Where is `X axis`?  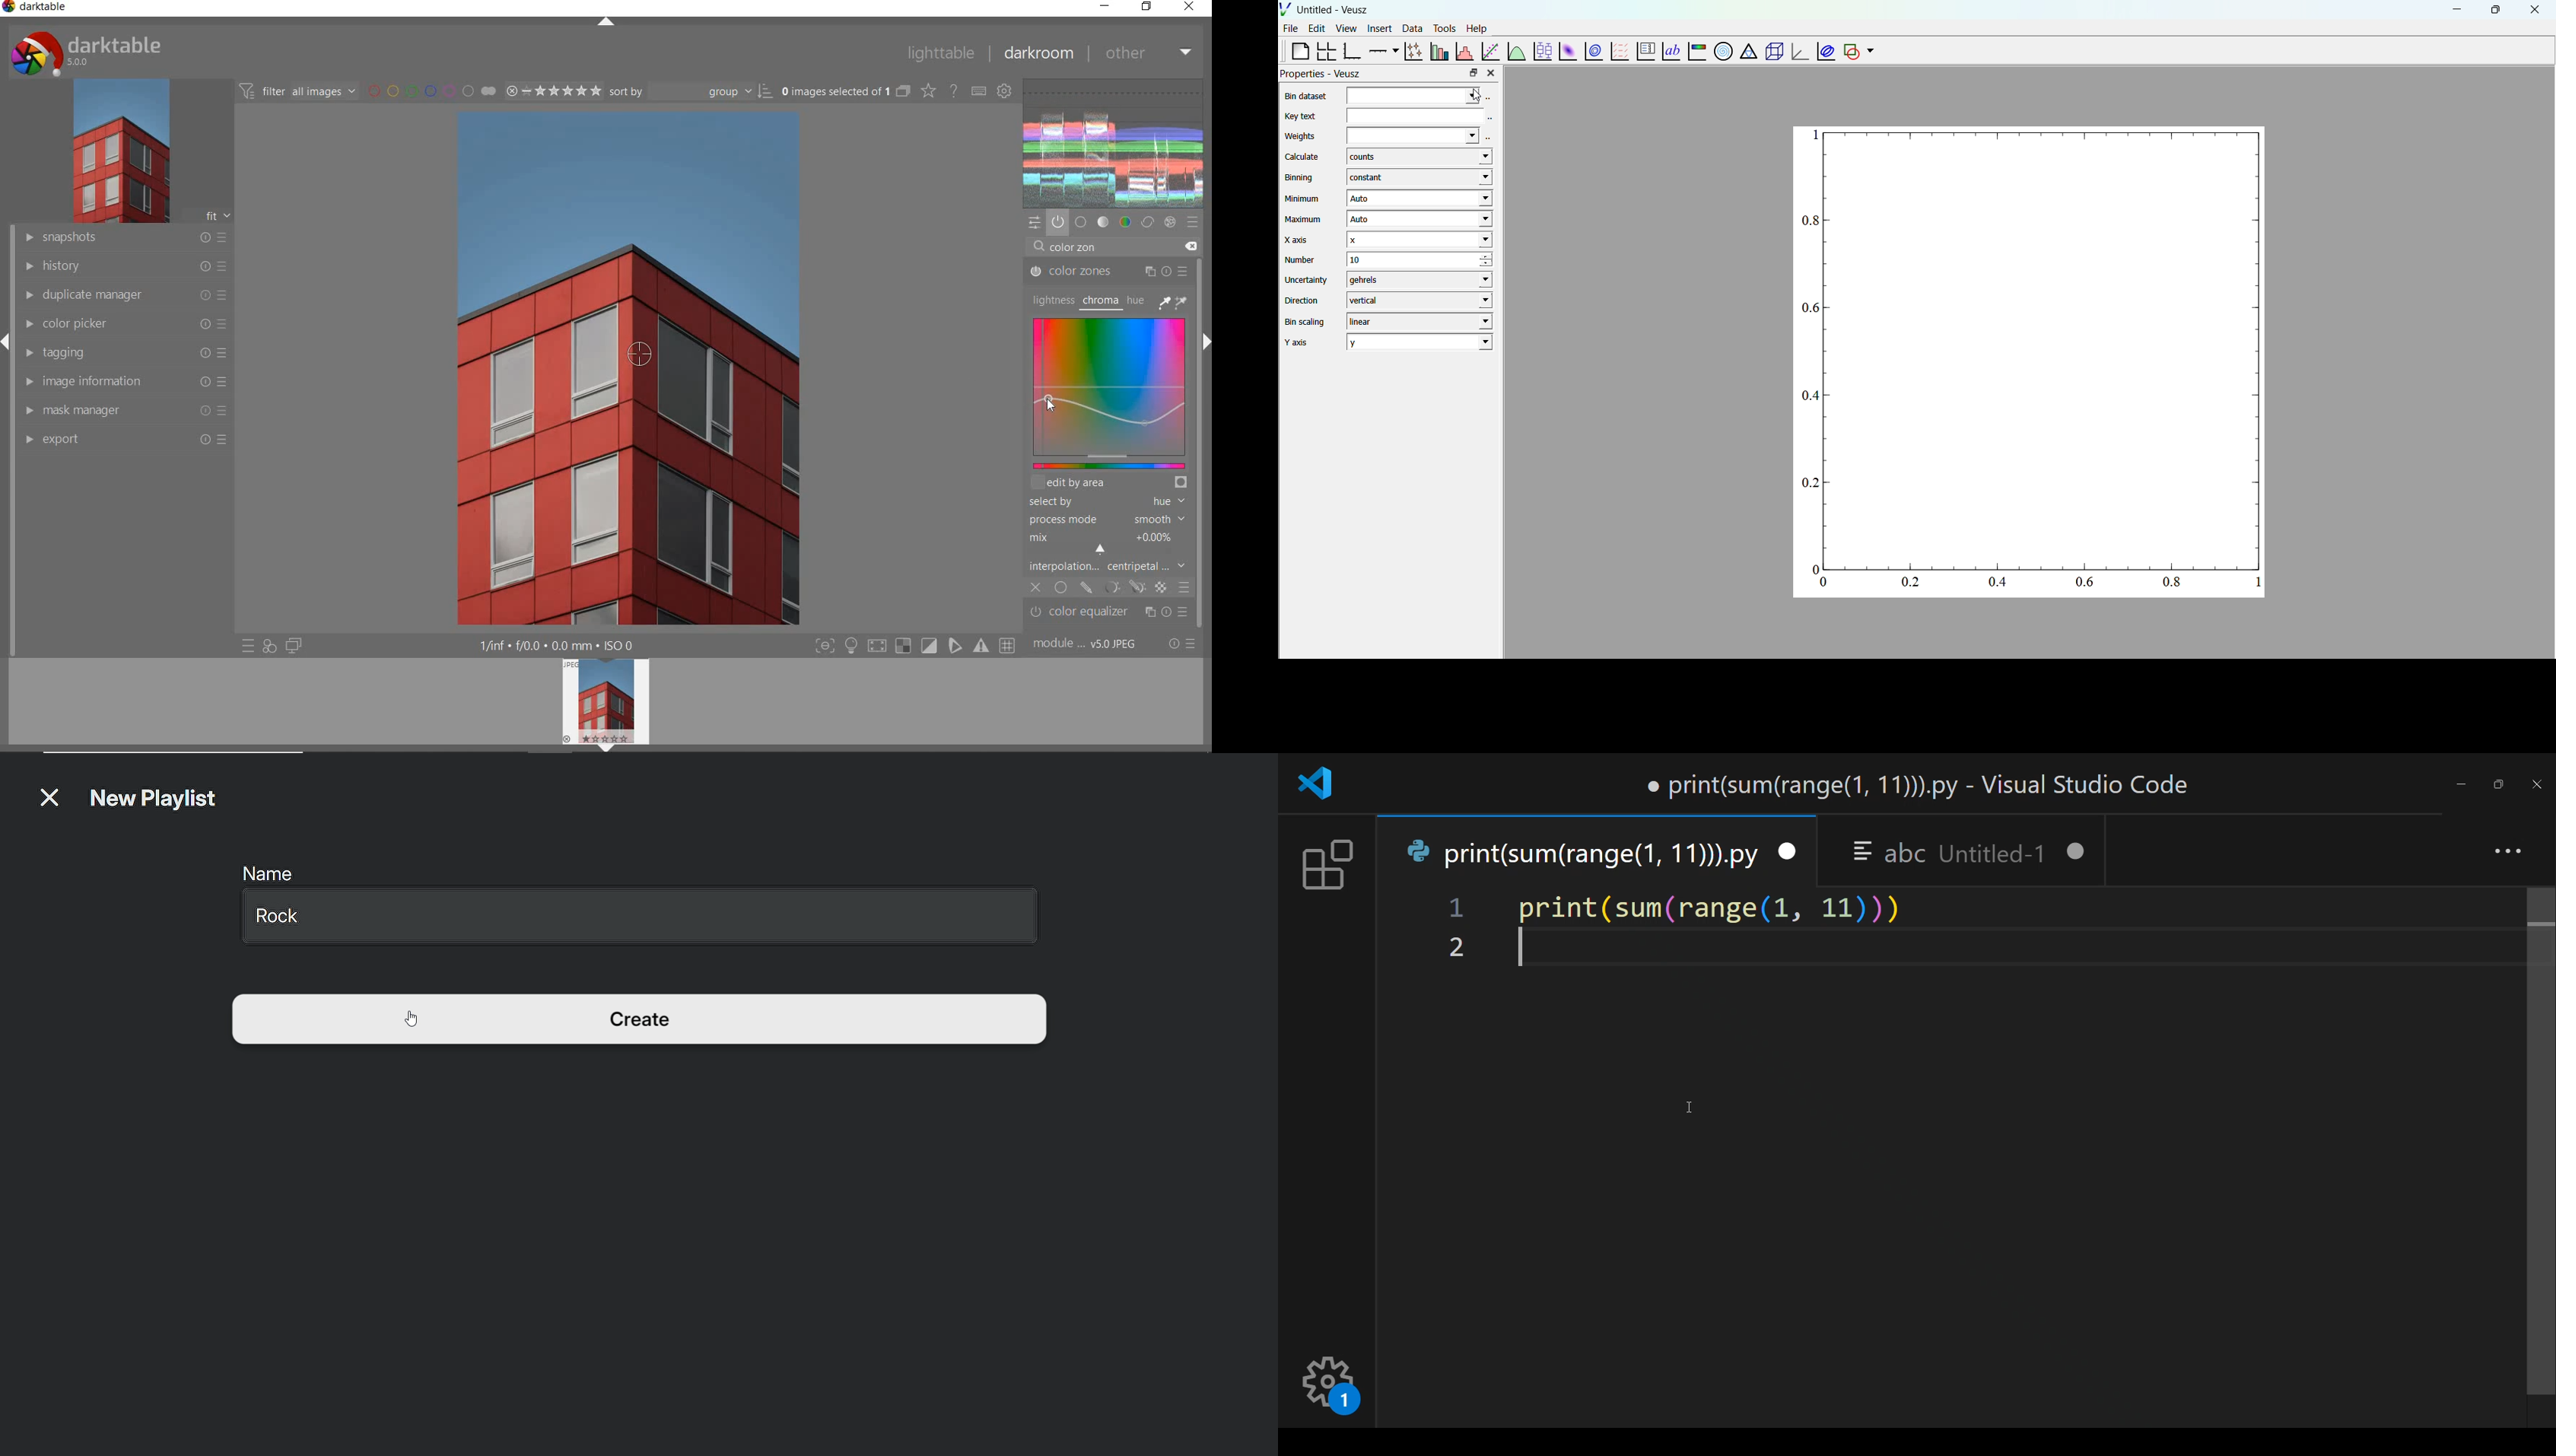
X axis is located at coordinates (1300, 240).